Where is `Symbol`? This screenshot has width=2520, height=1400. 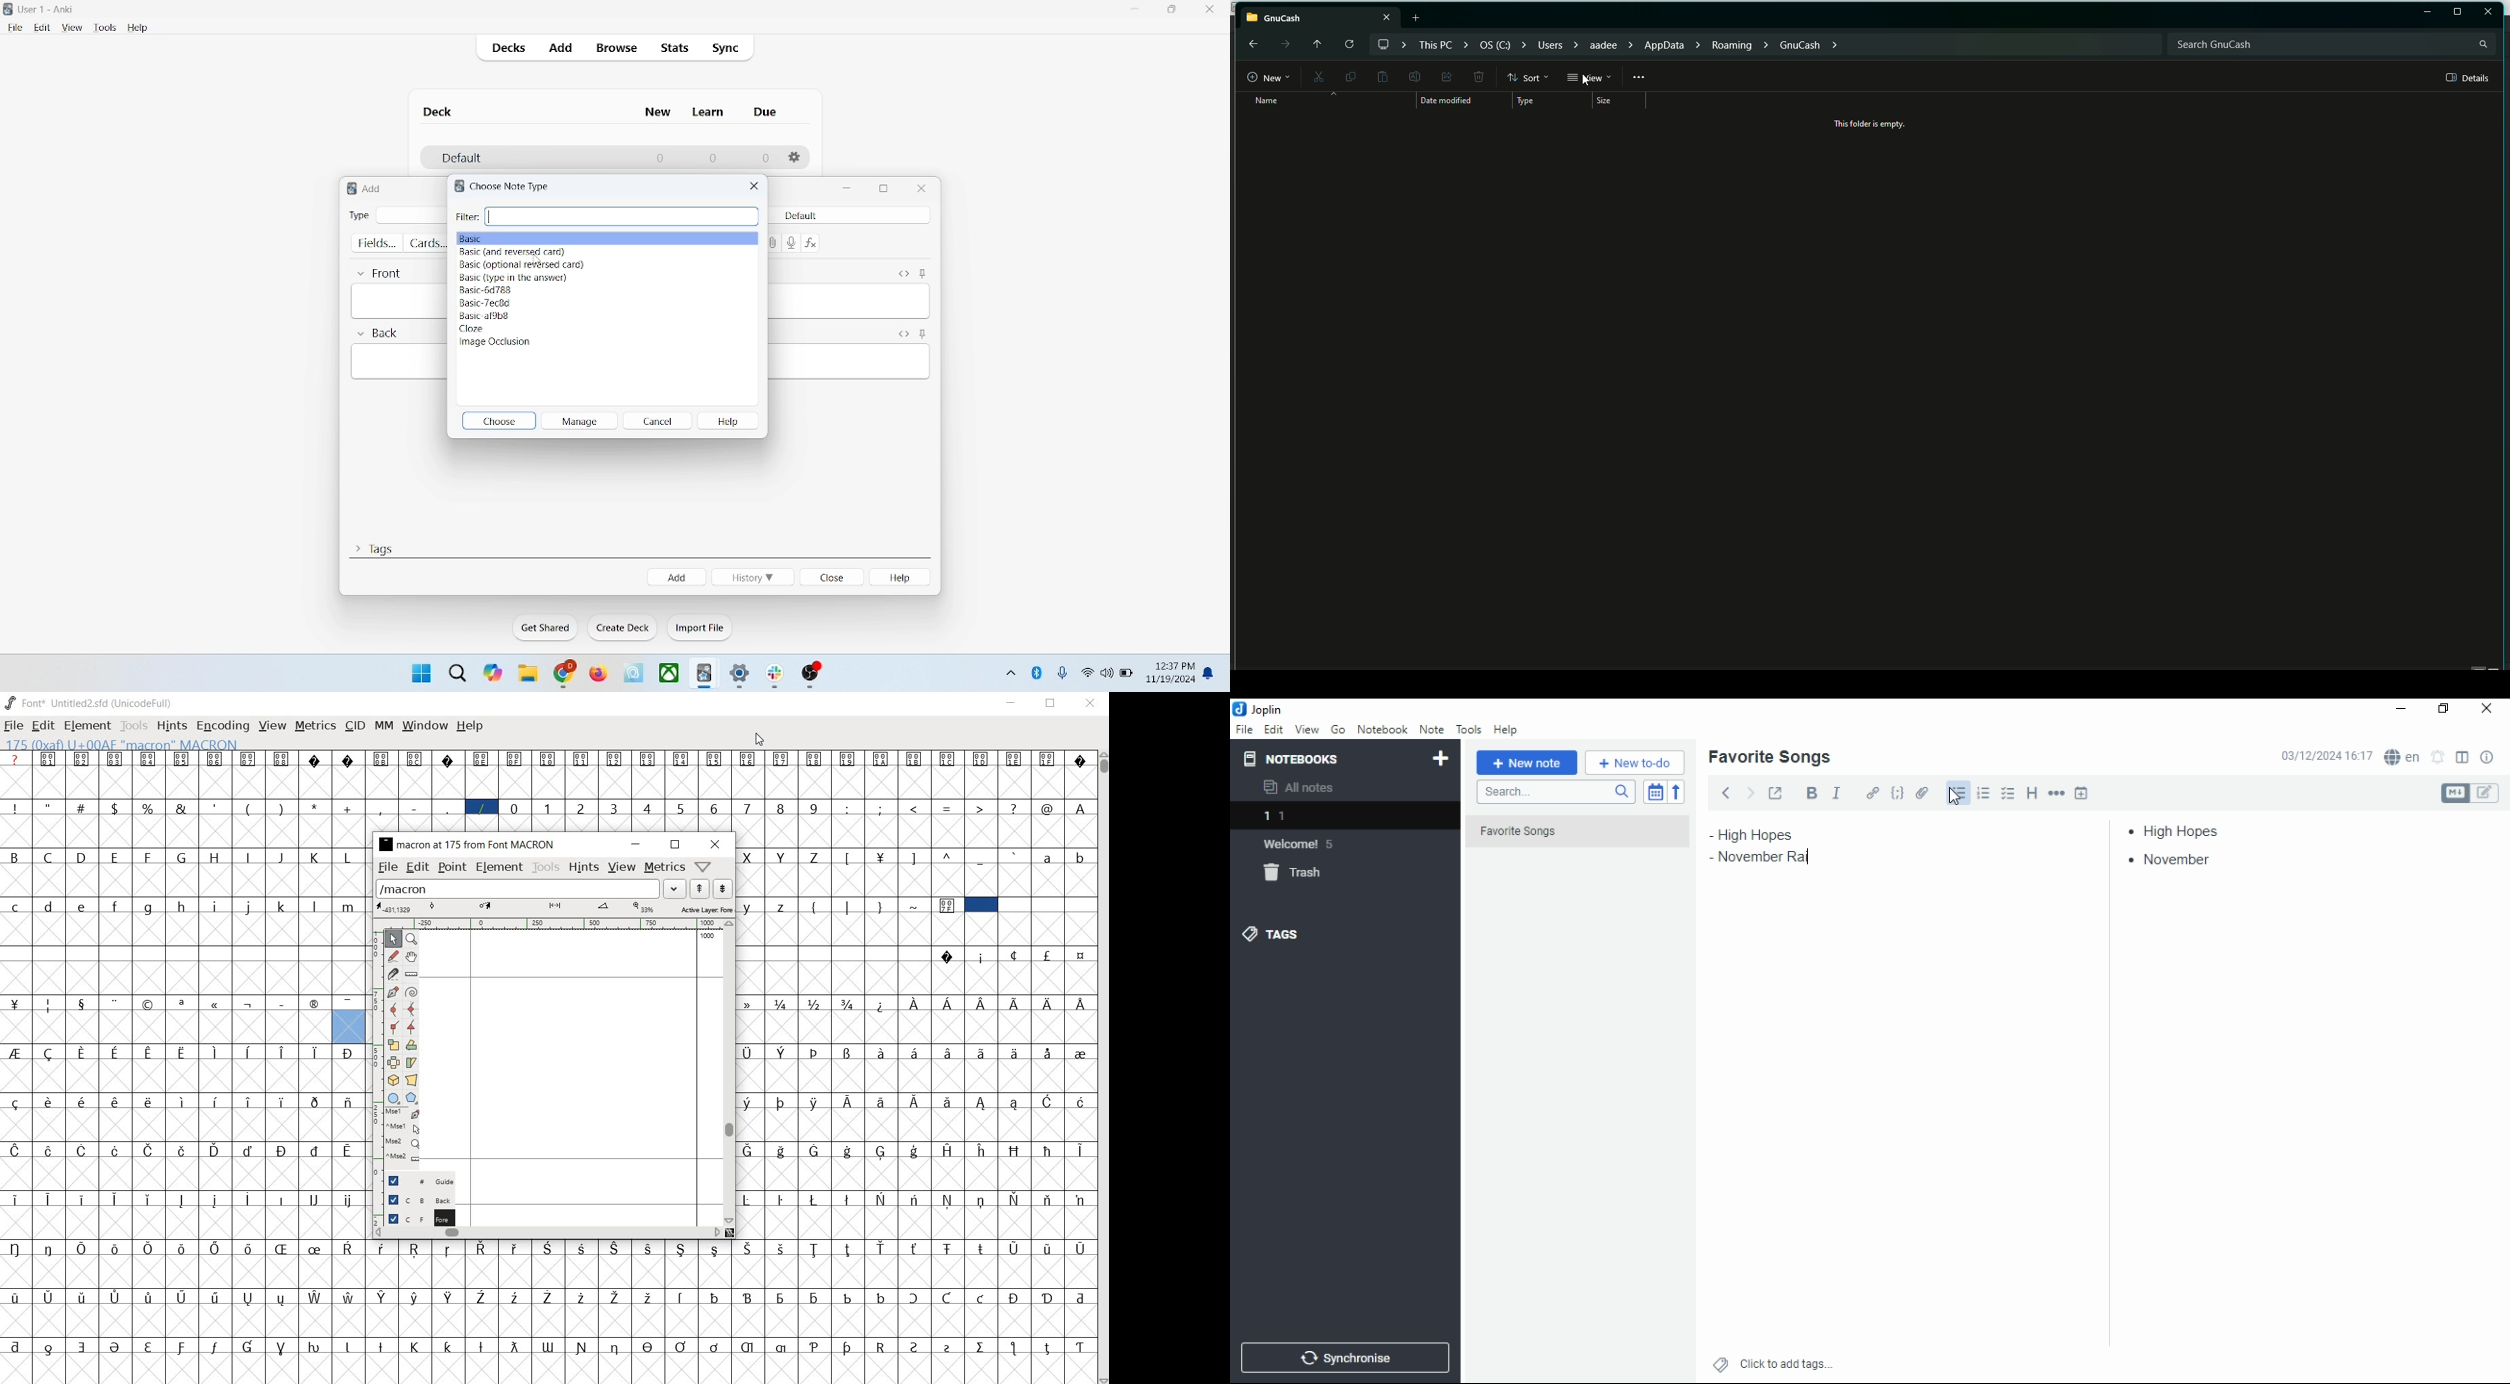
Symbol is located at coordinates (250, 1003).